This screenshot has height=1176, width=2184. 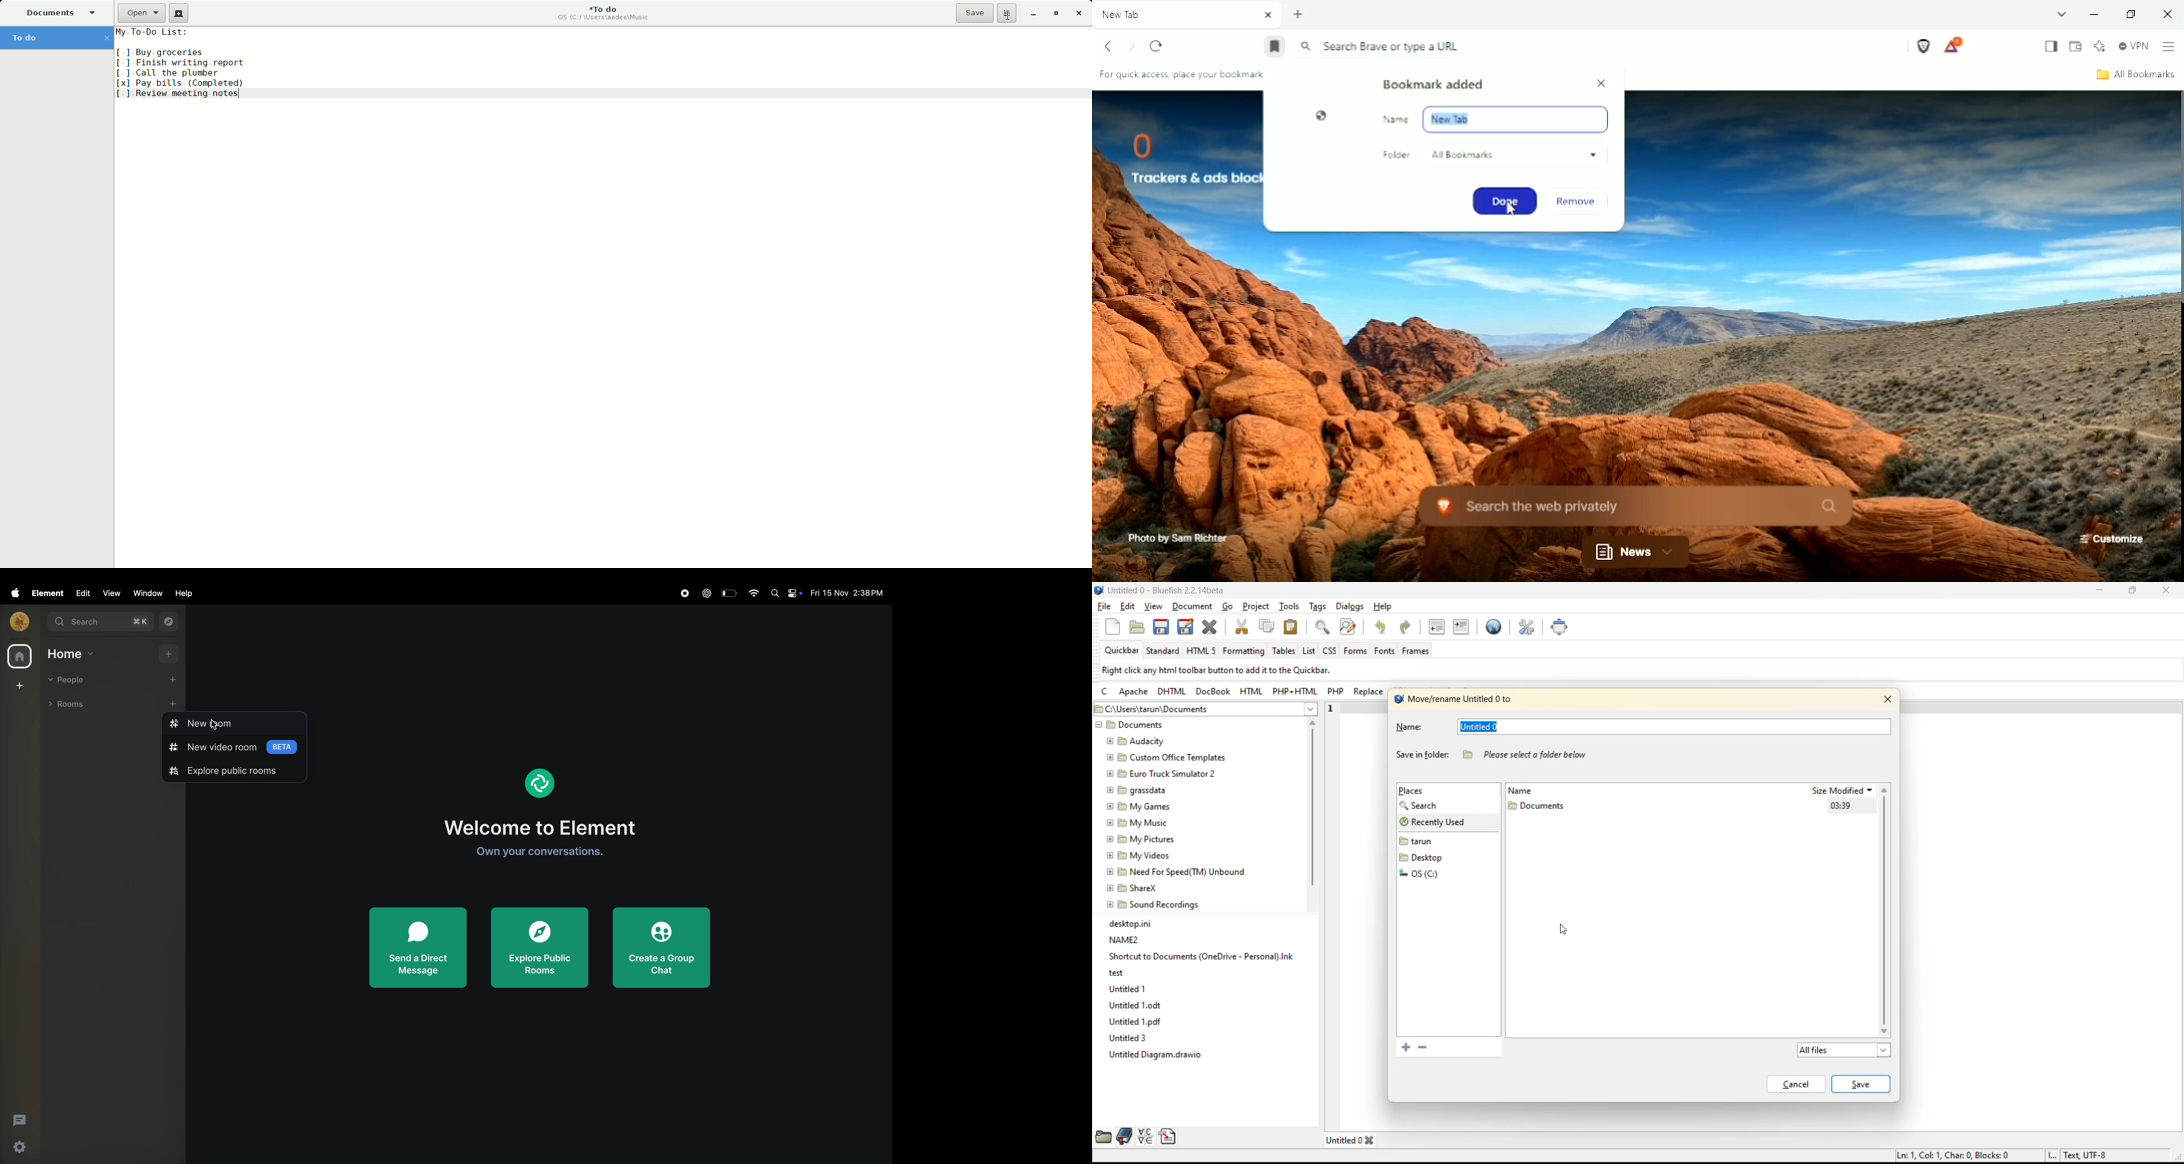 What do you see at coordinates (1321, 628) in the screenshot?
I see `find` at bounding box center [1321, 628].